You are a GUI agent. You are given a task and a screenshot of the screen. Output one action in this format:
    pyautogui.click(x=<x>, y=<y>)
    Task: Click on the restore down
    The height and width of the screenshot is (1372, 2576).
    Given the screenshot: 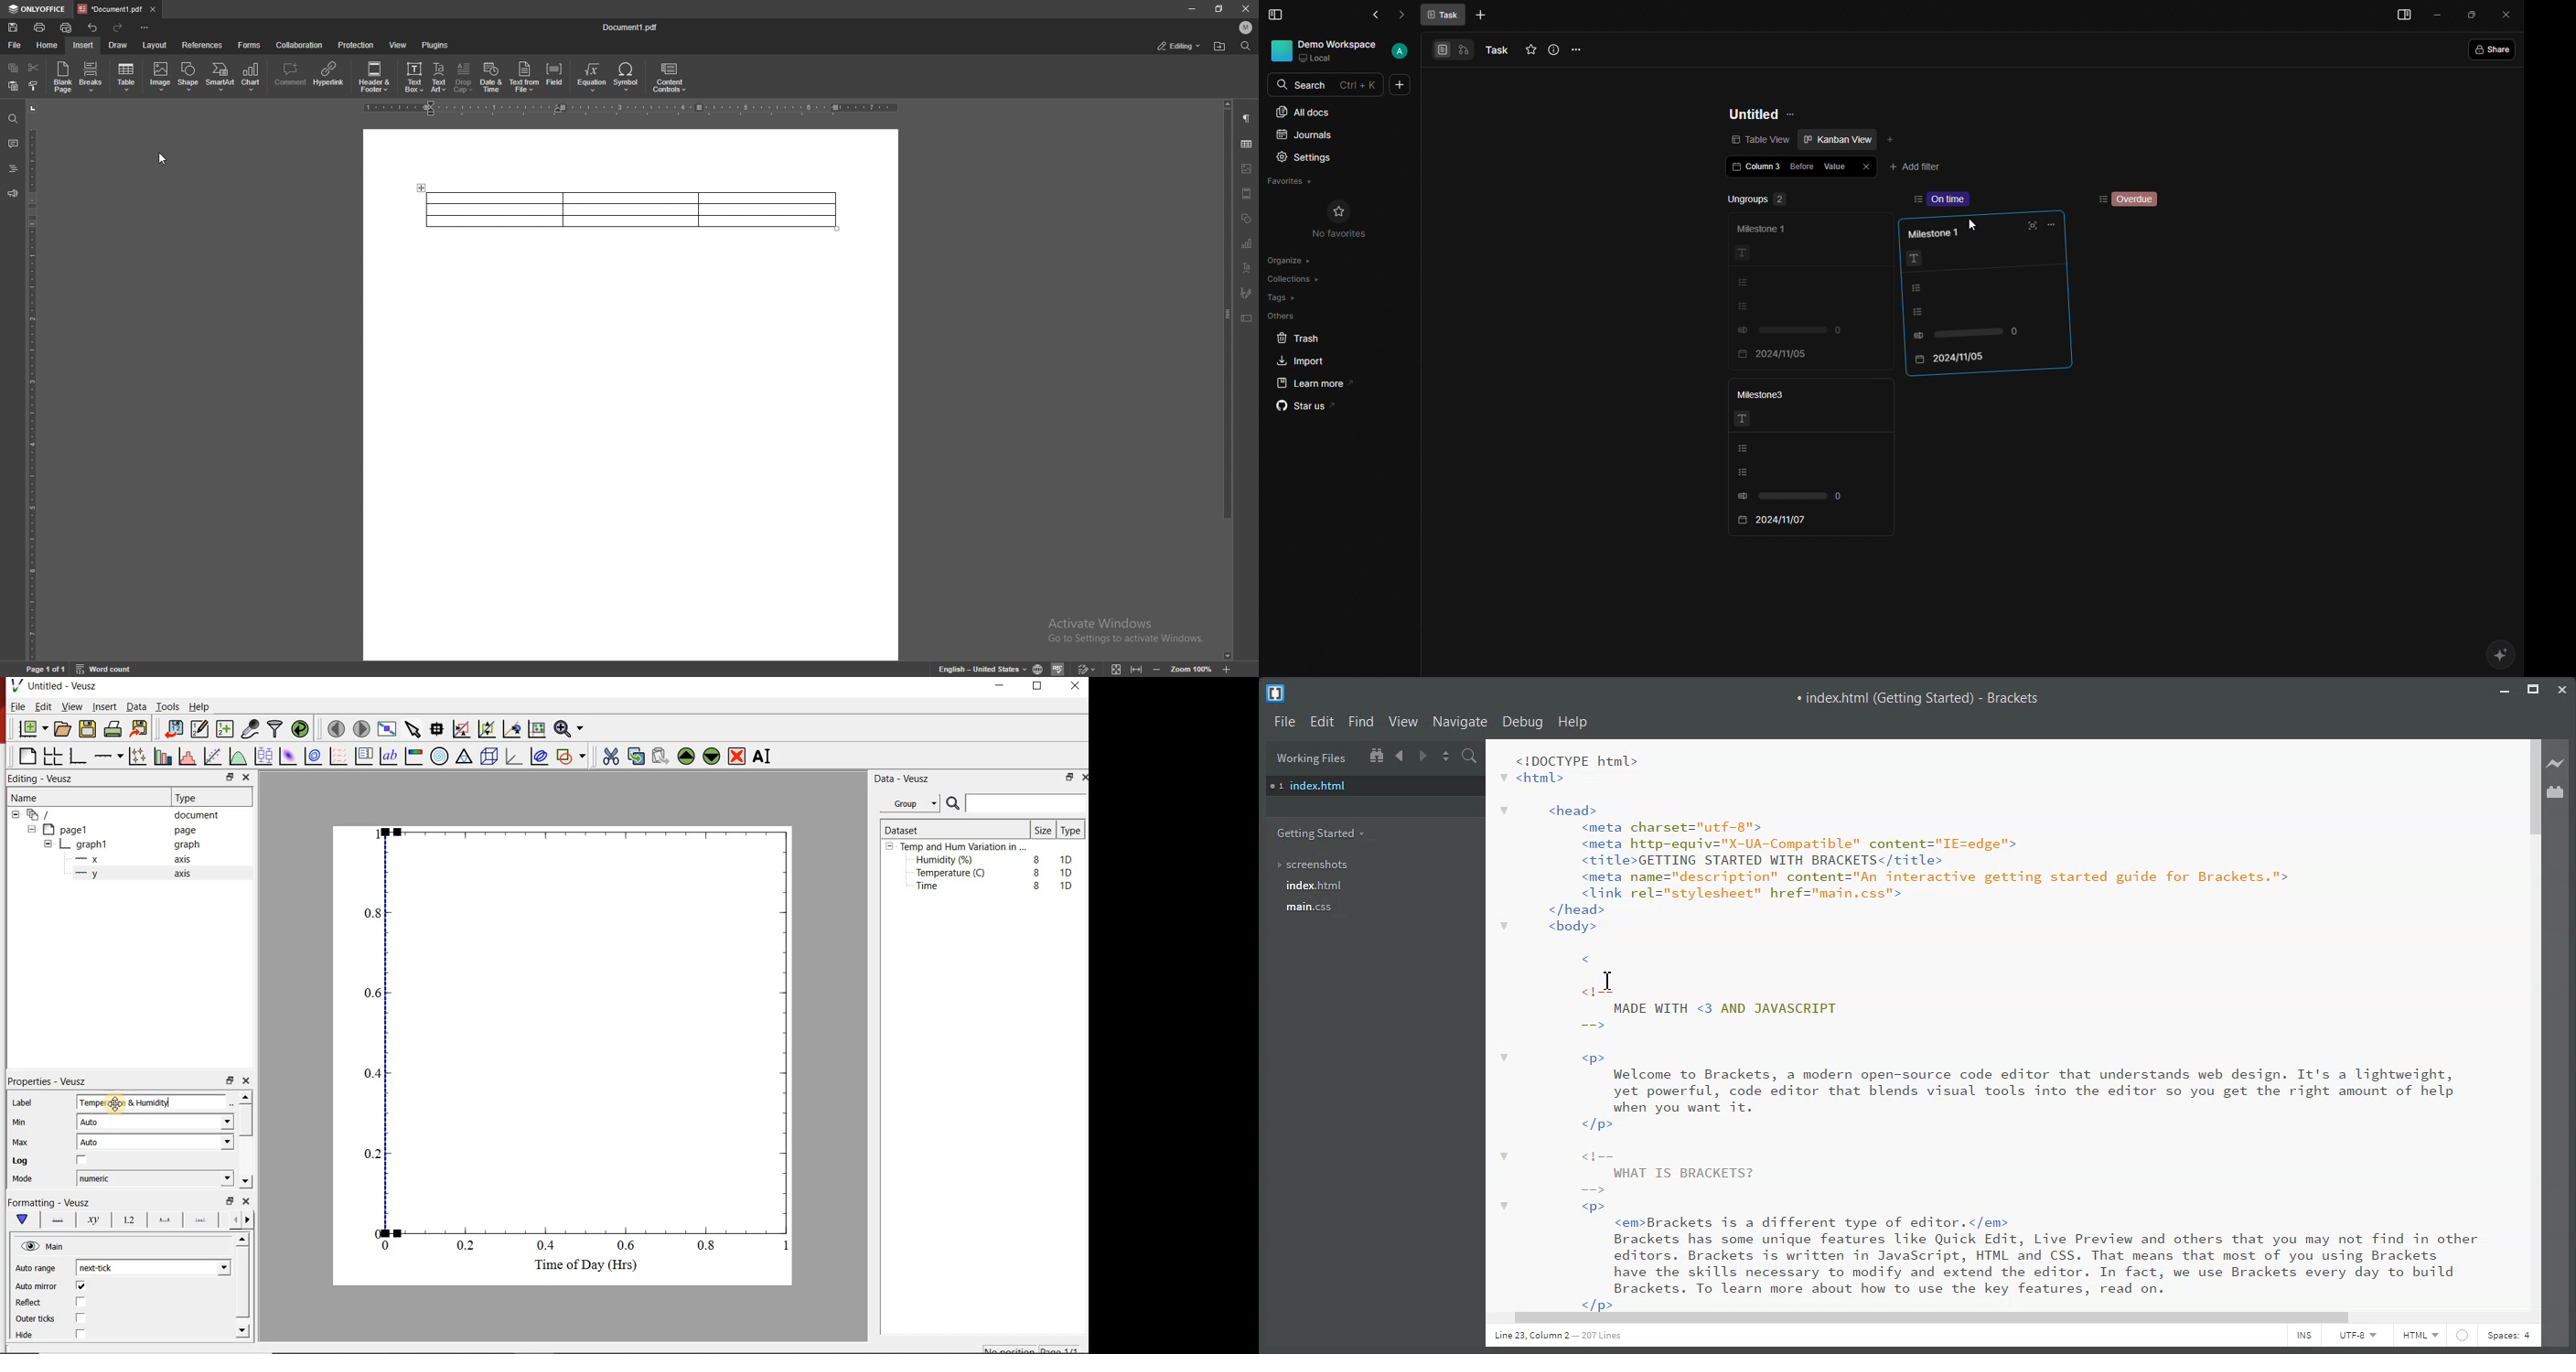 What is the action you would take?
    pyautogui.click(x=222, y=777)
    